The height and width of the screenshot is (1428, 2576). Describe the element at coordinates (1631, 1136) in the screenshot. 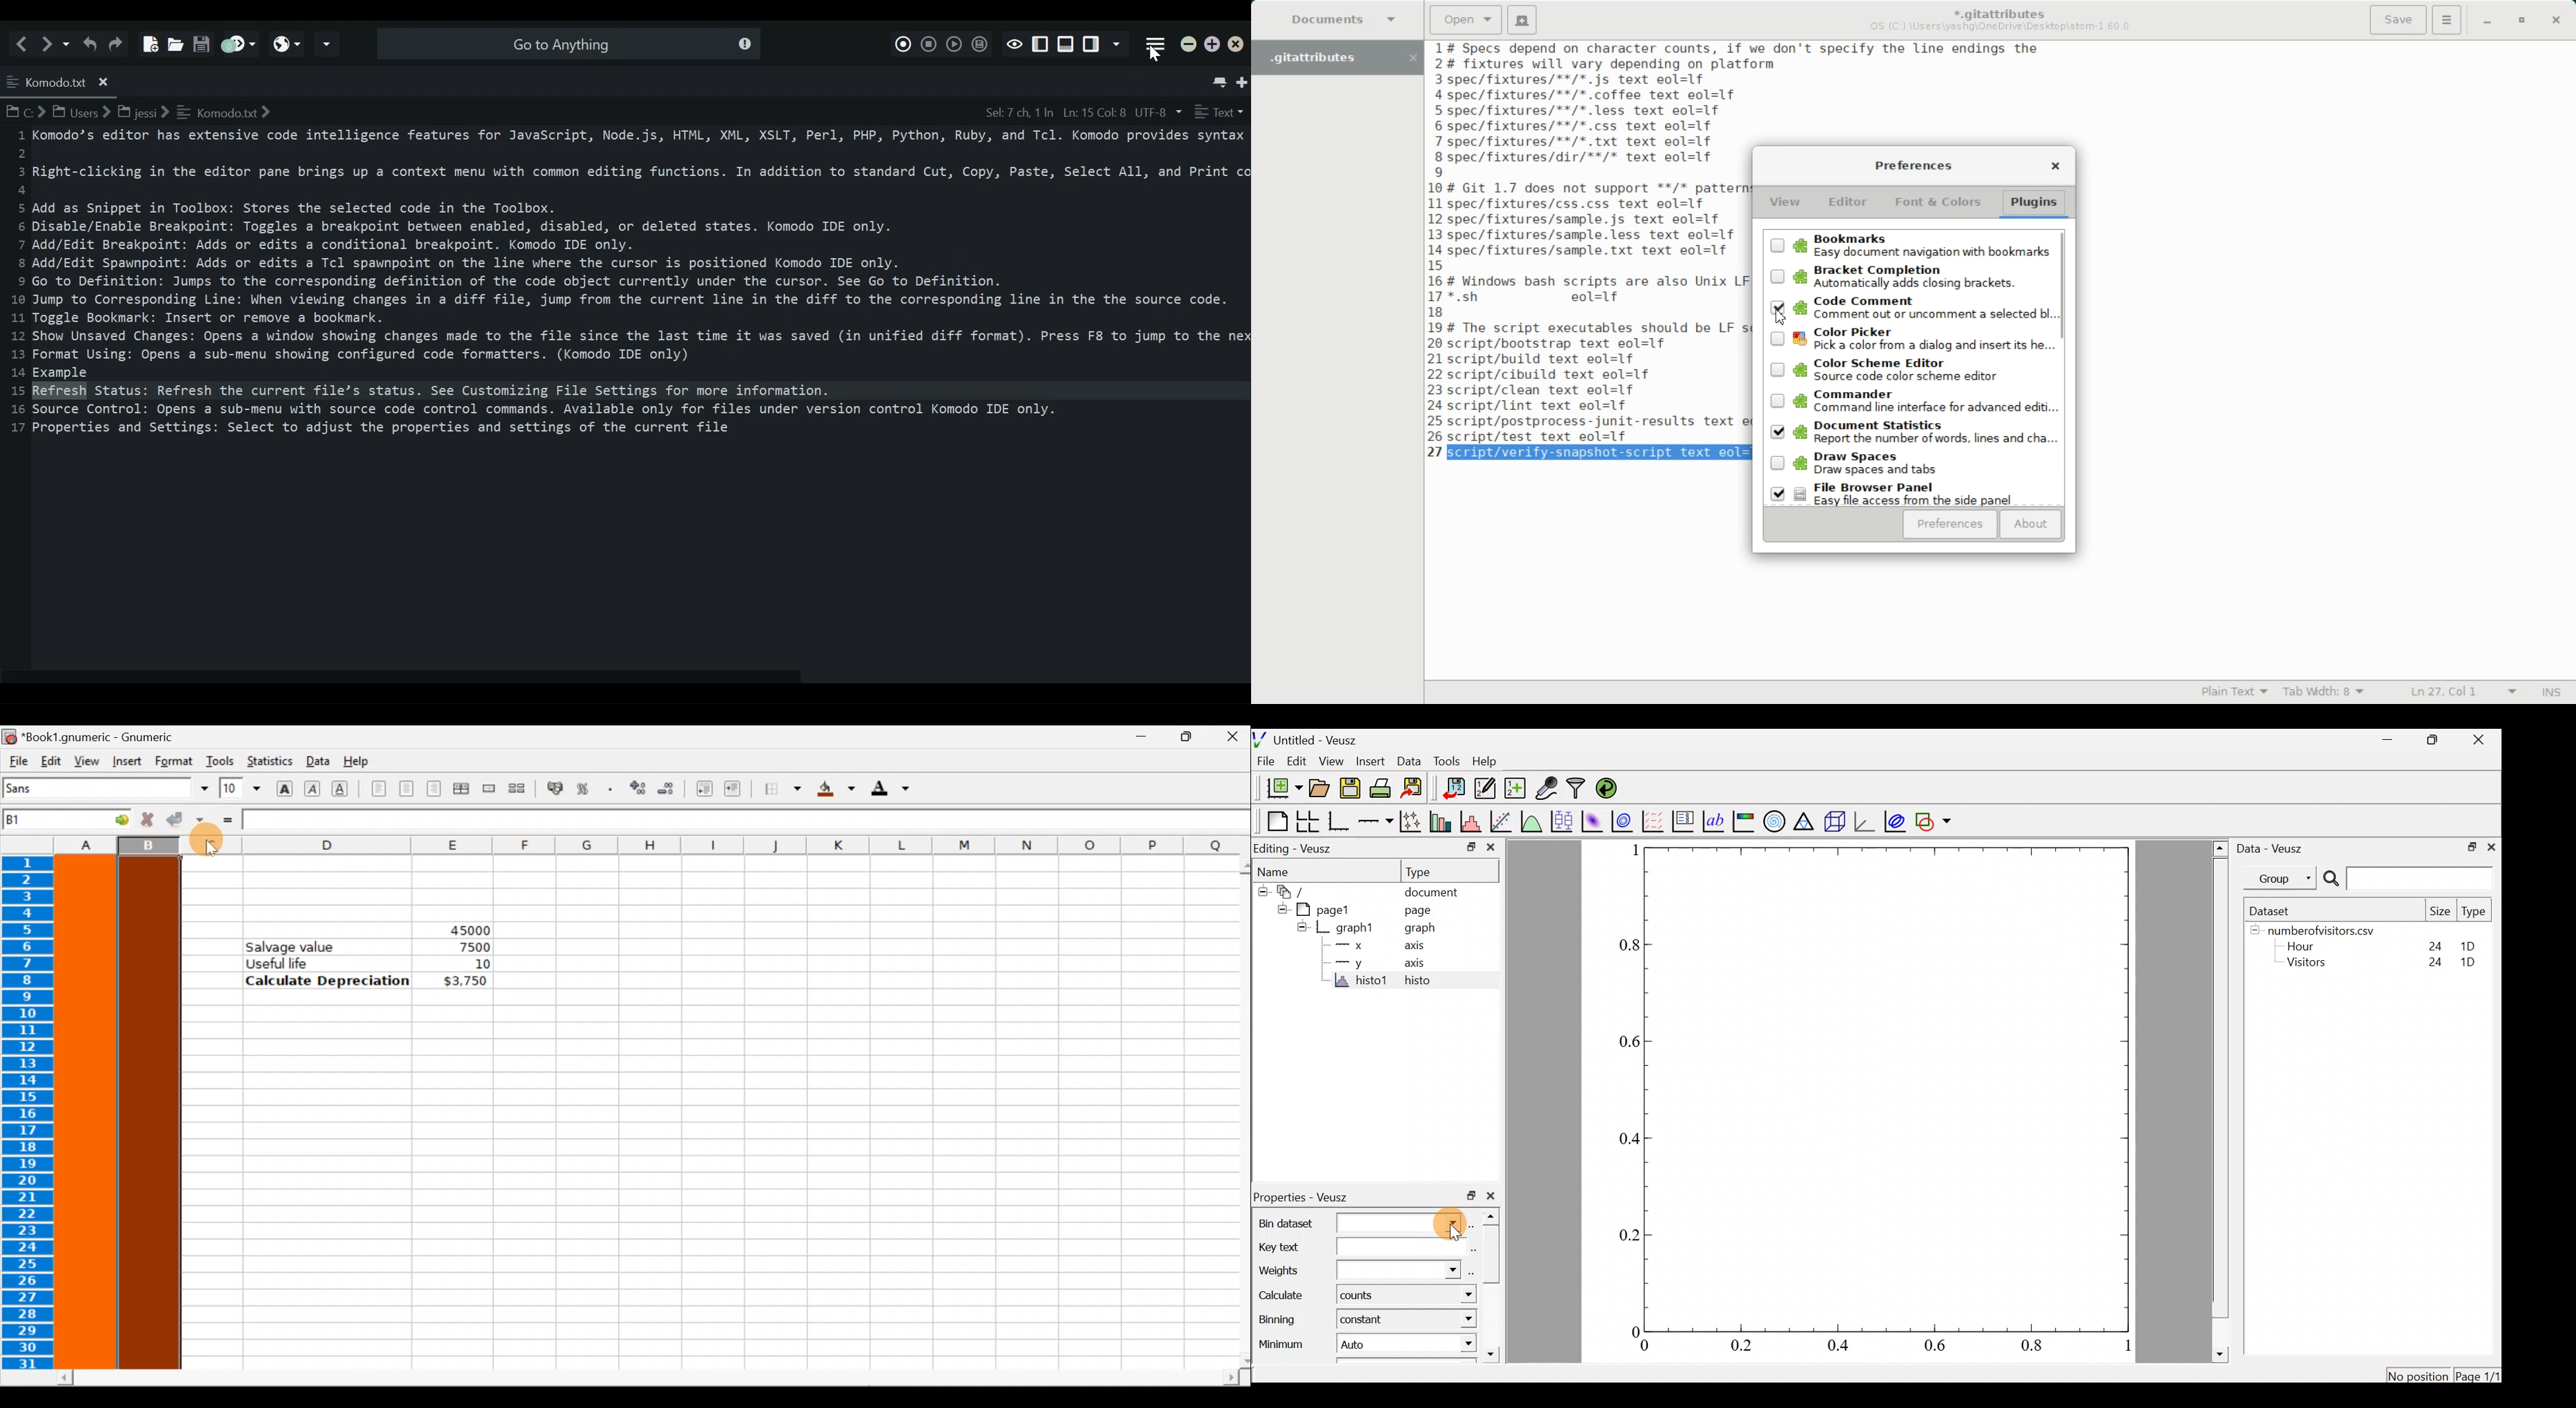

I see `0.4` at that location.